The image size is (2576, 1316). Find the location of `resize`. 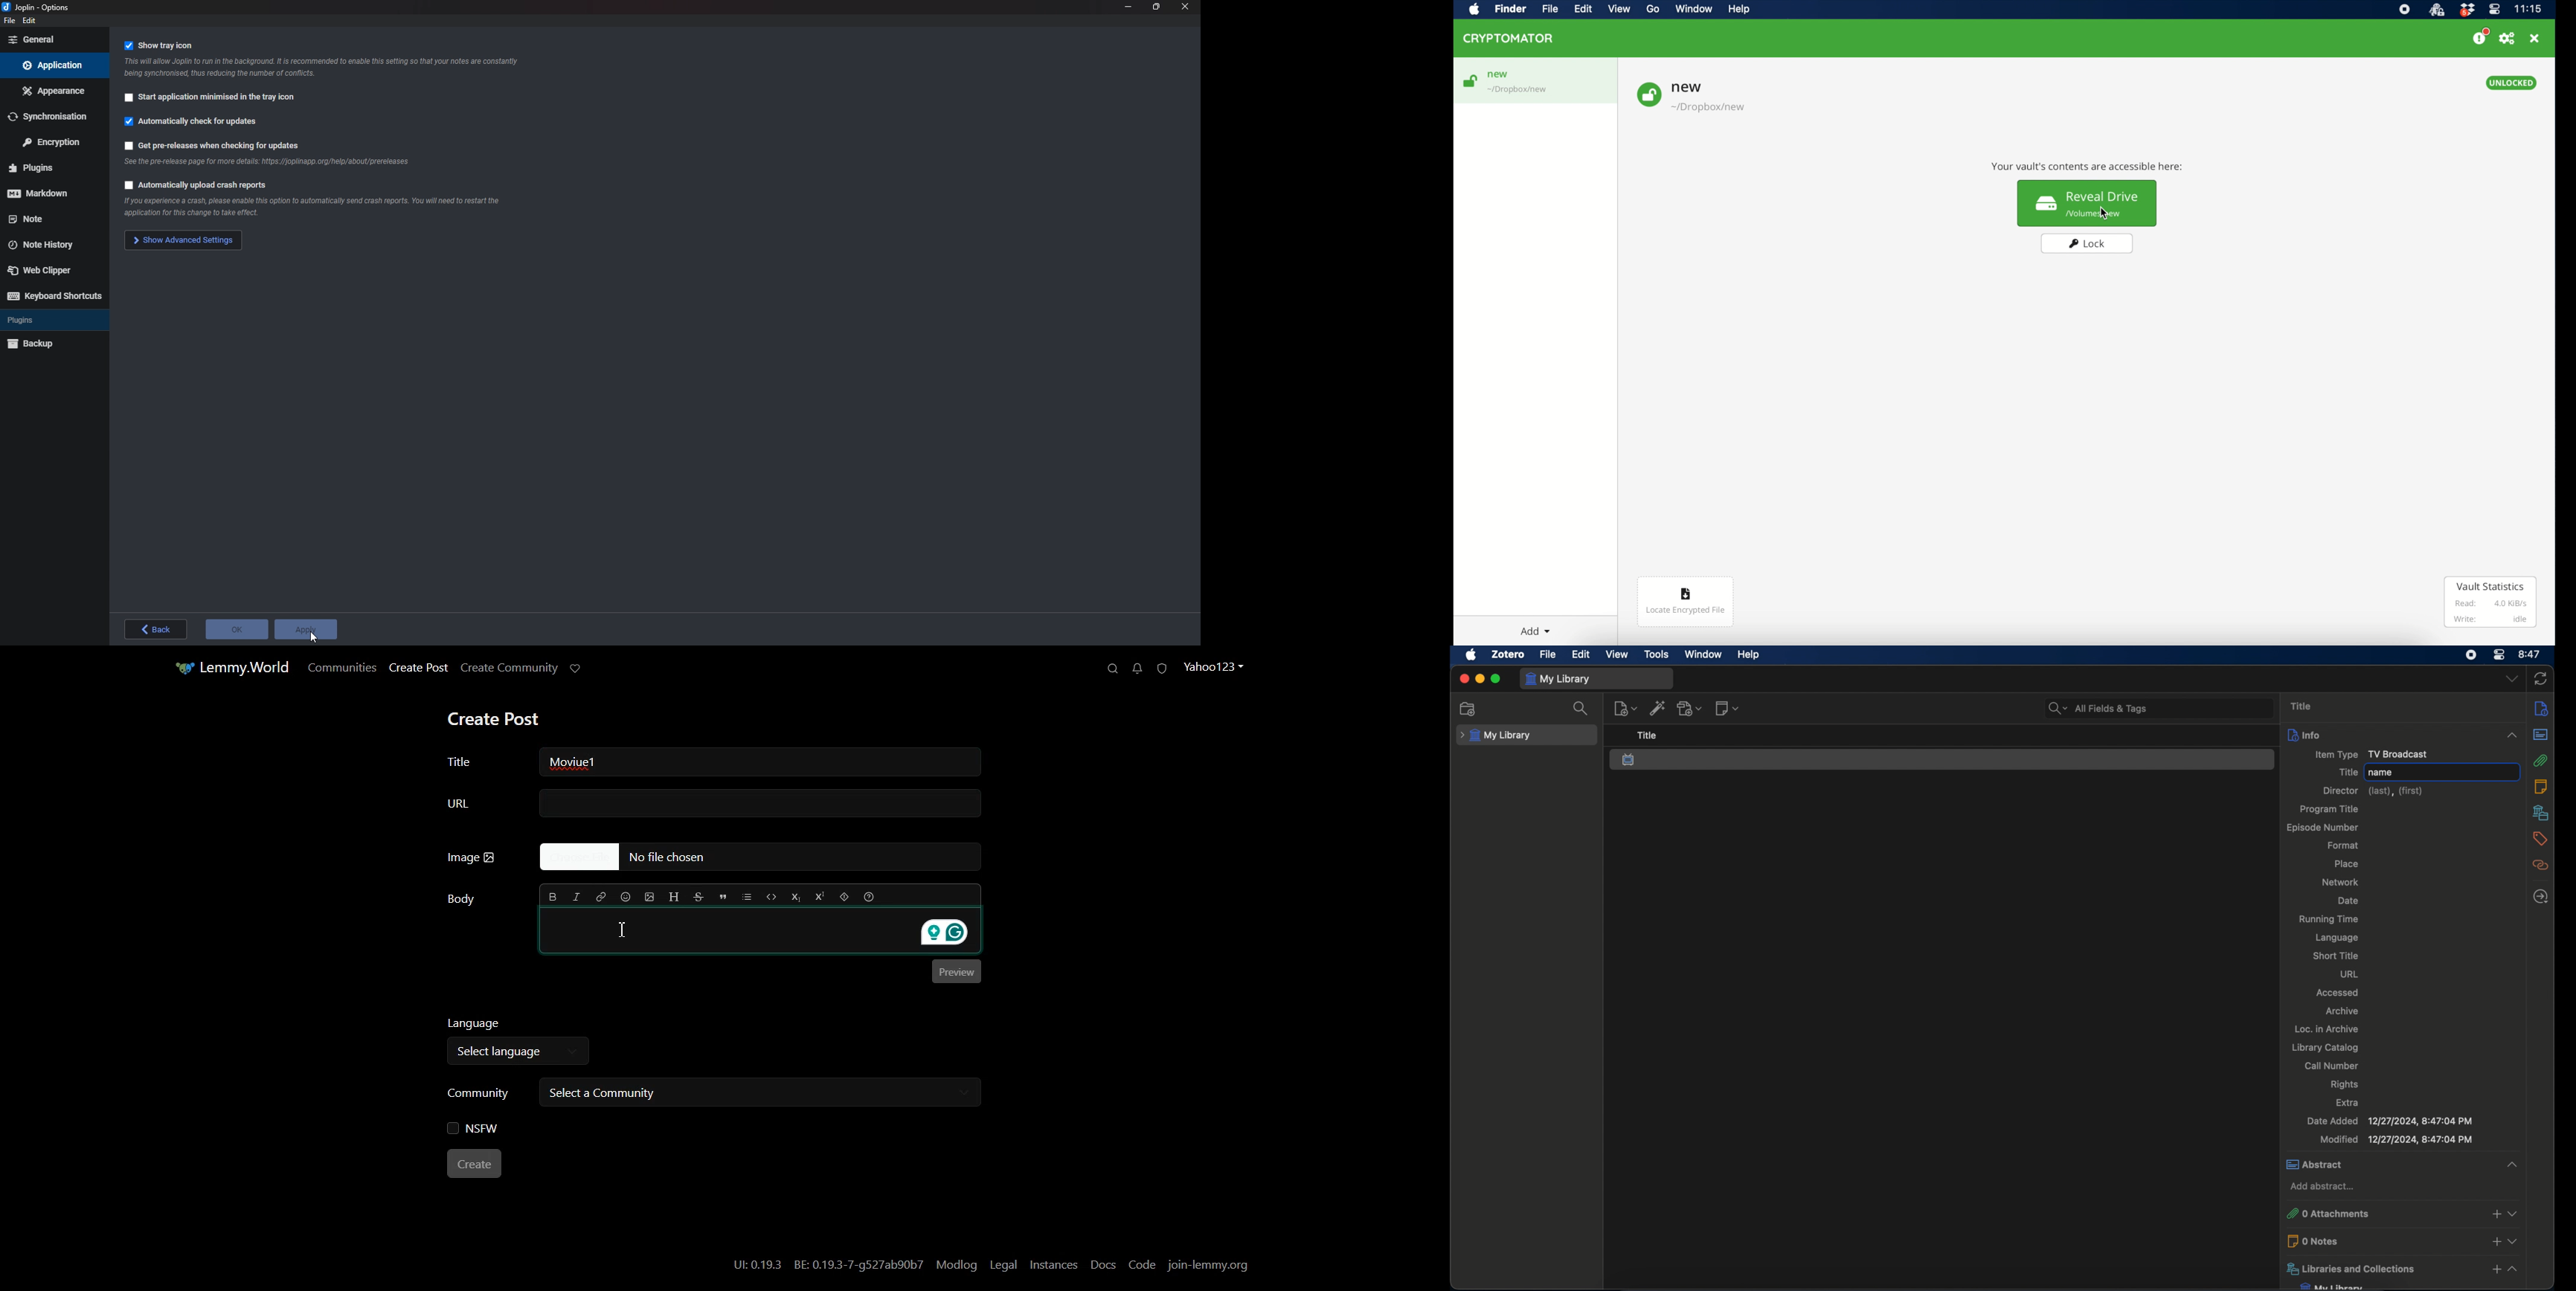

resize is located at coordinates (1157, 8).